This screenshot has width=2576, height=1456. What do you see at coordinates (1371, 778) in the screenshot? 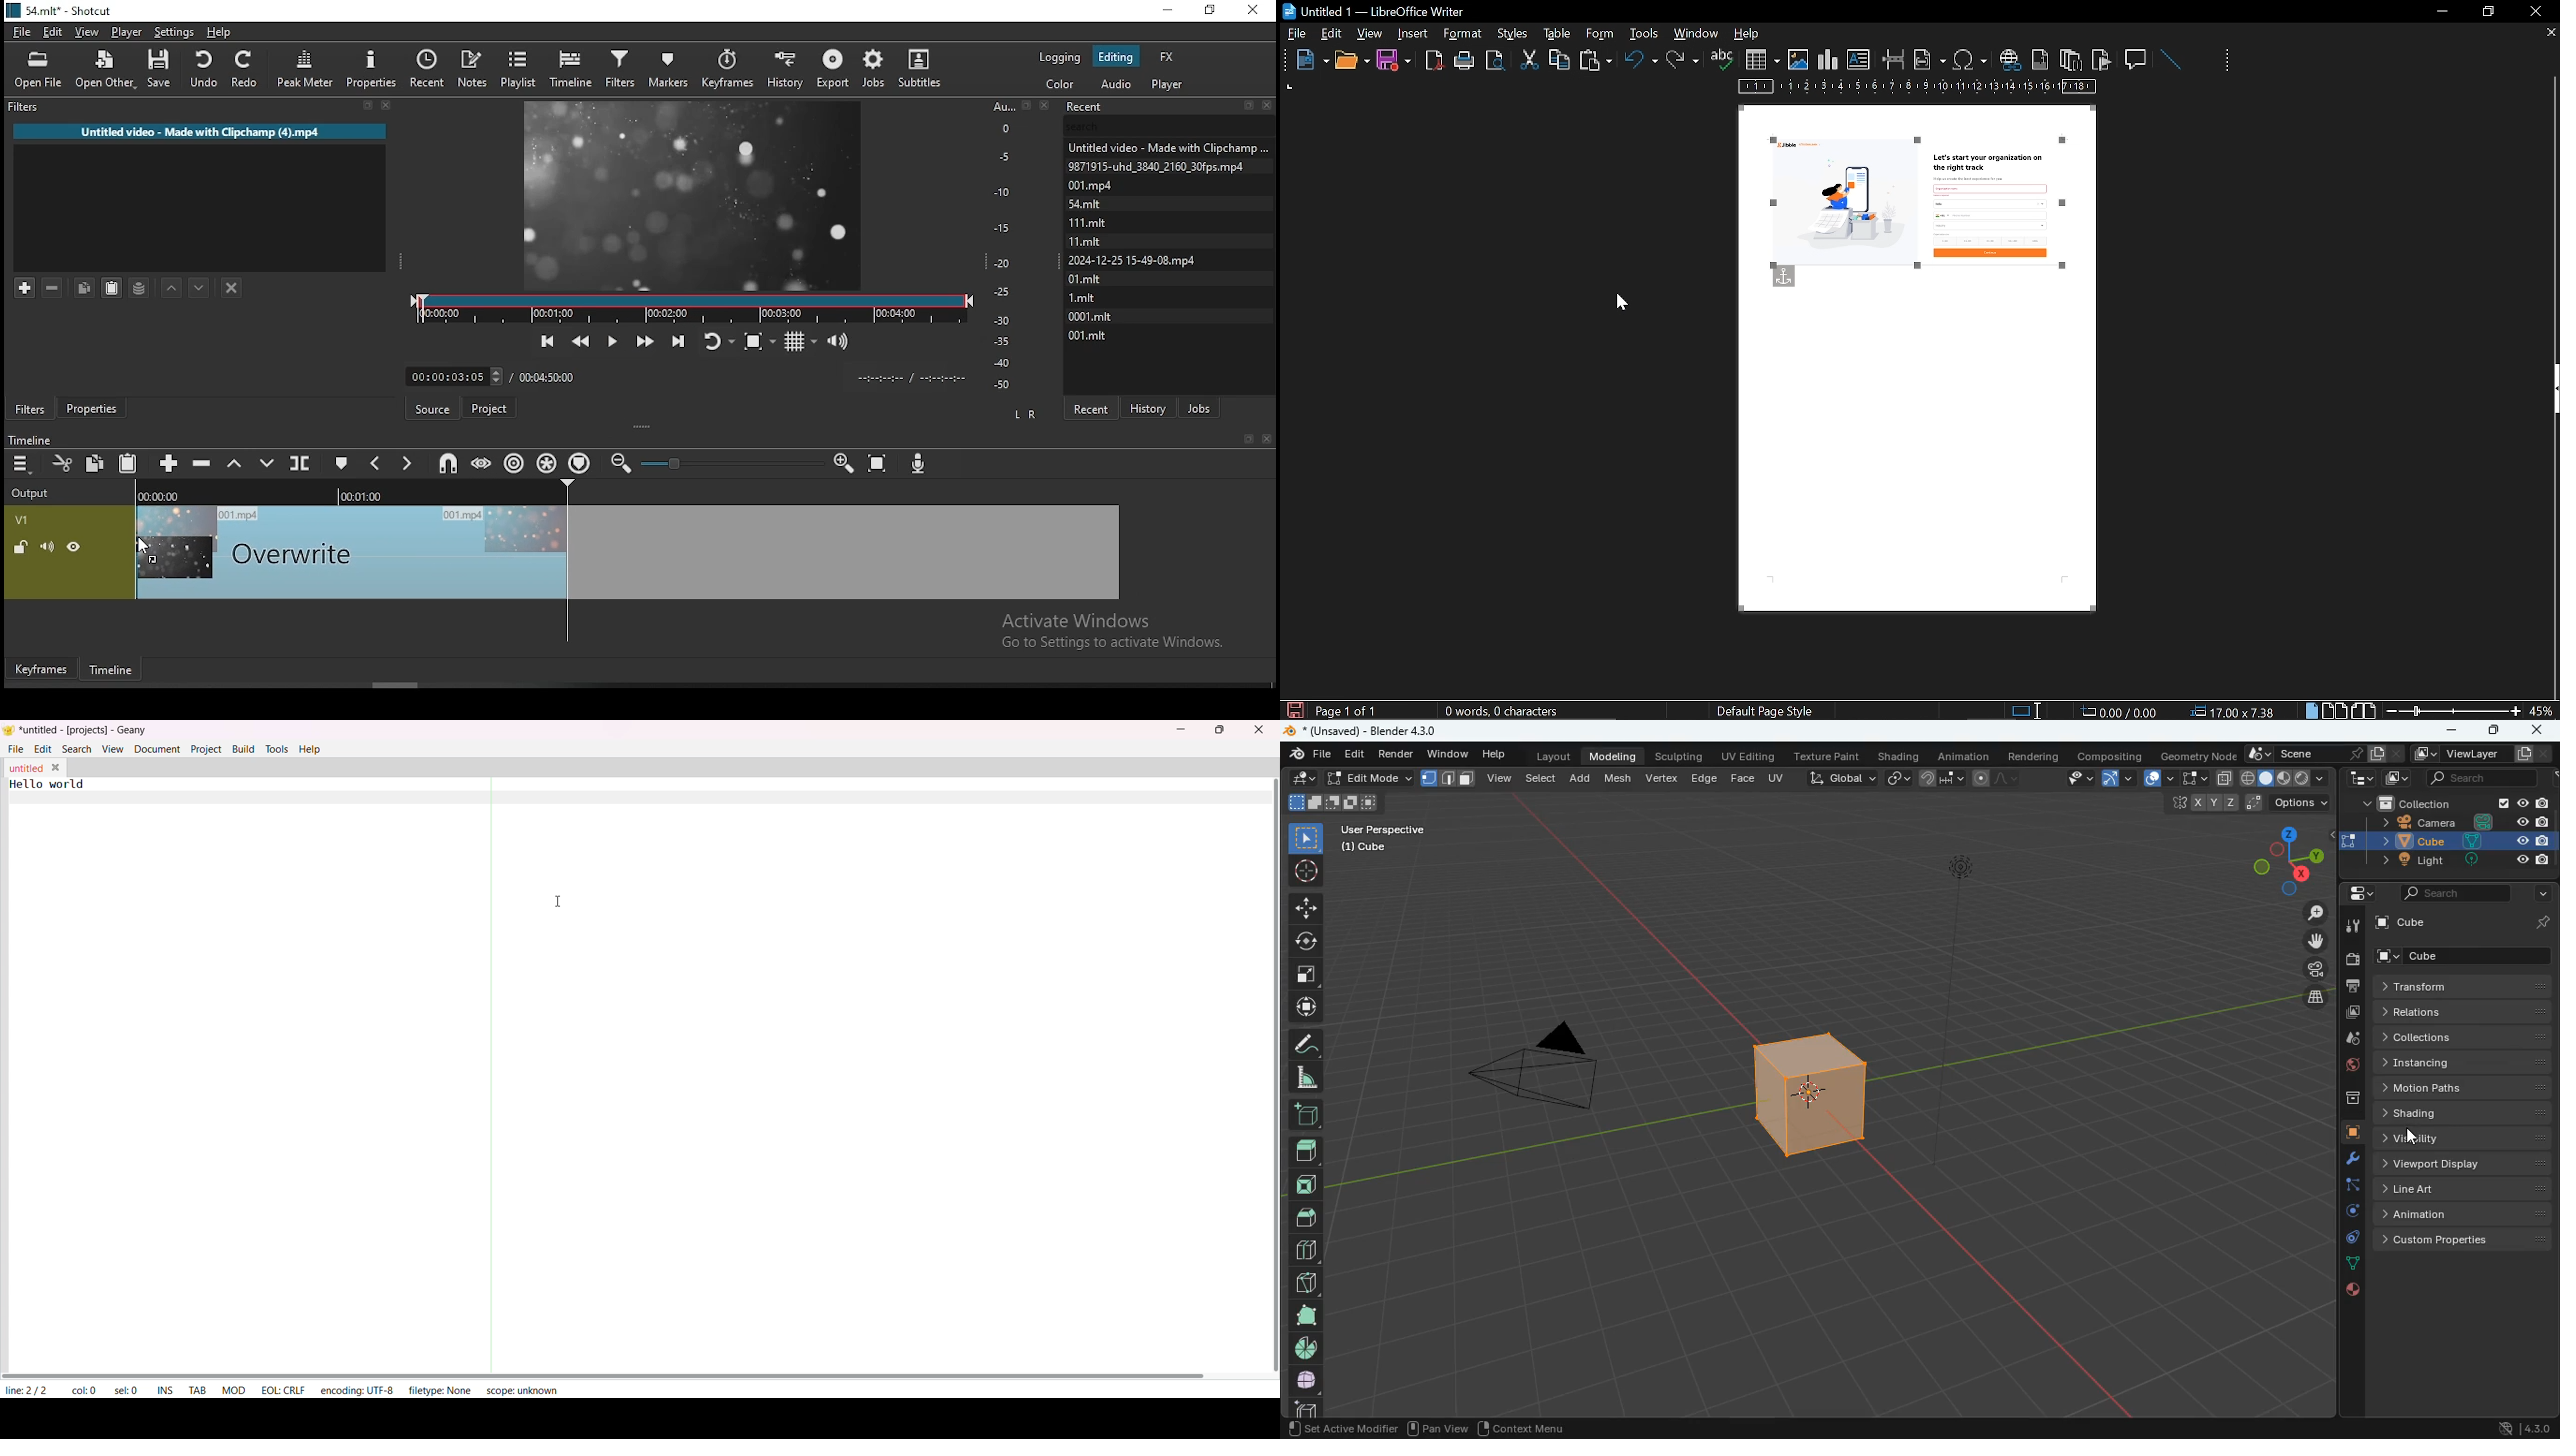
I see `edit mode` at bounding box center [1371, 778].